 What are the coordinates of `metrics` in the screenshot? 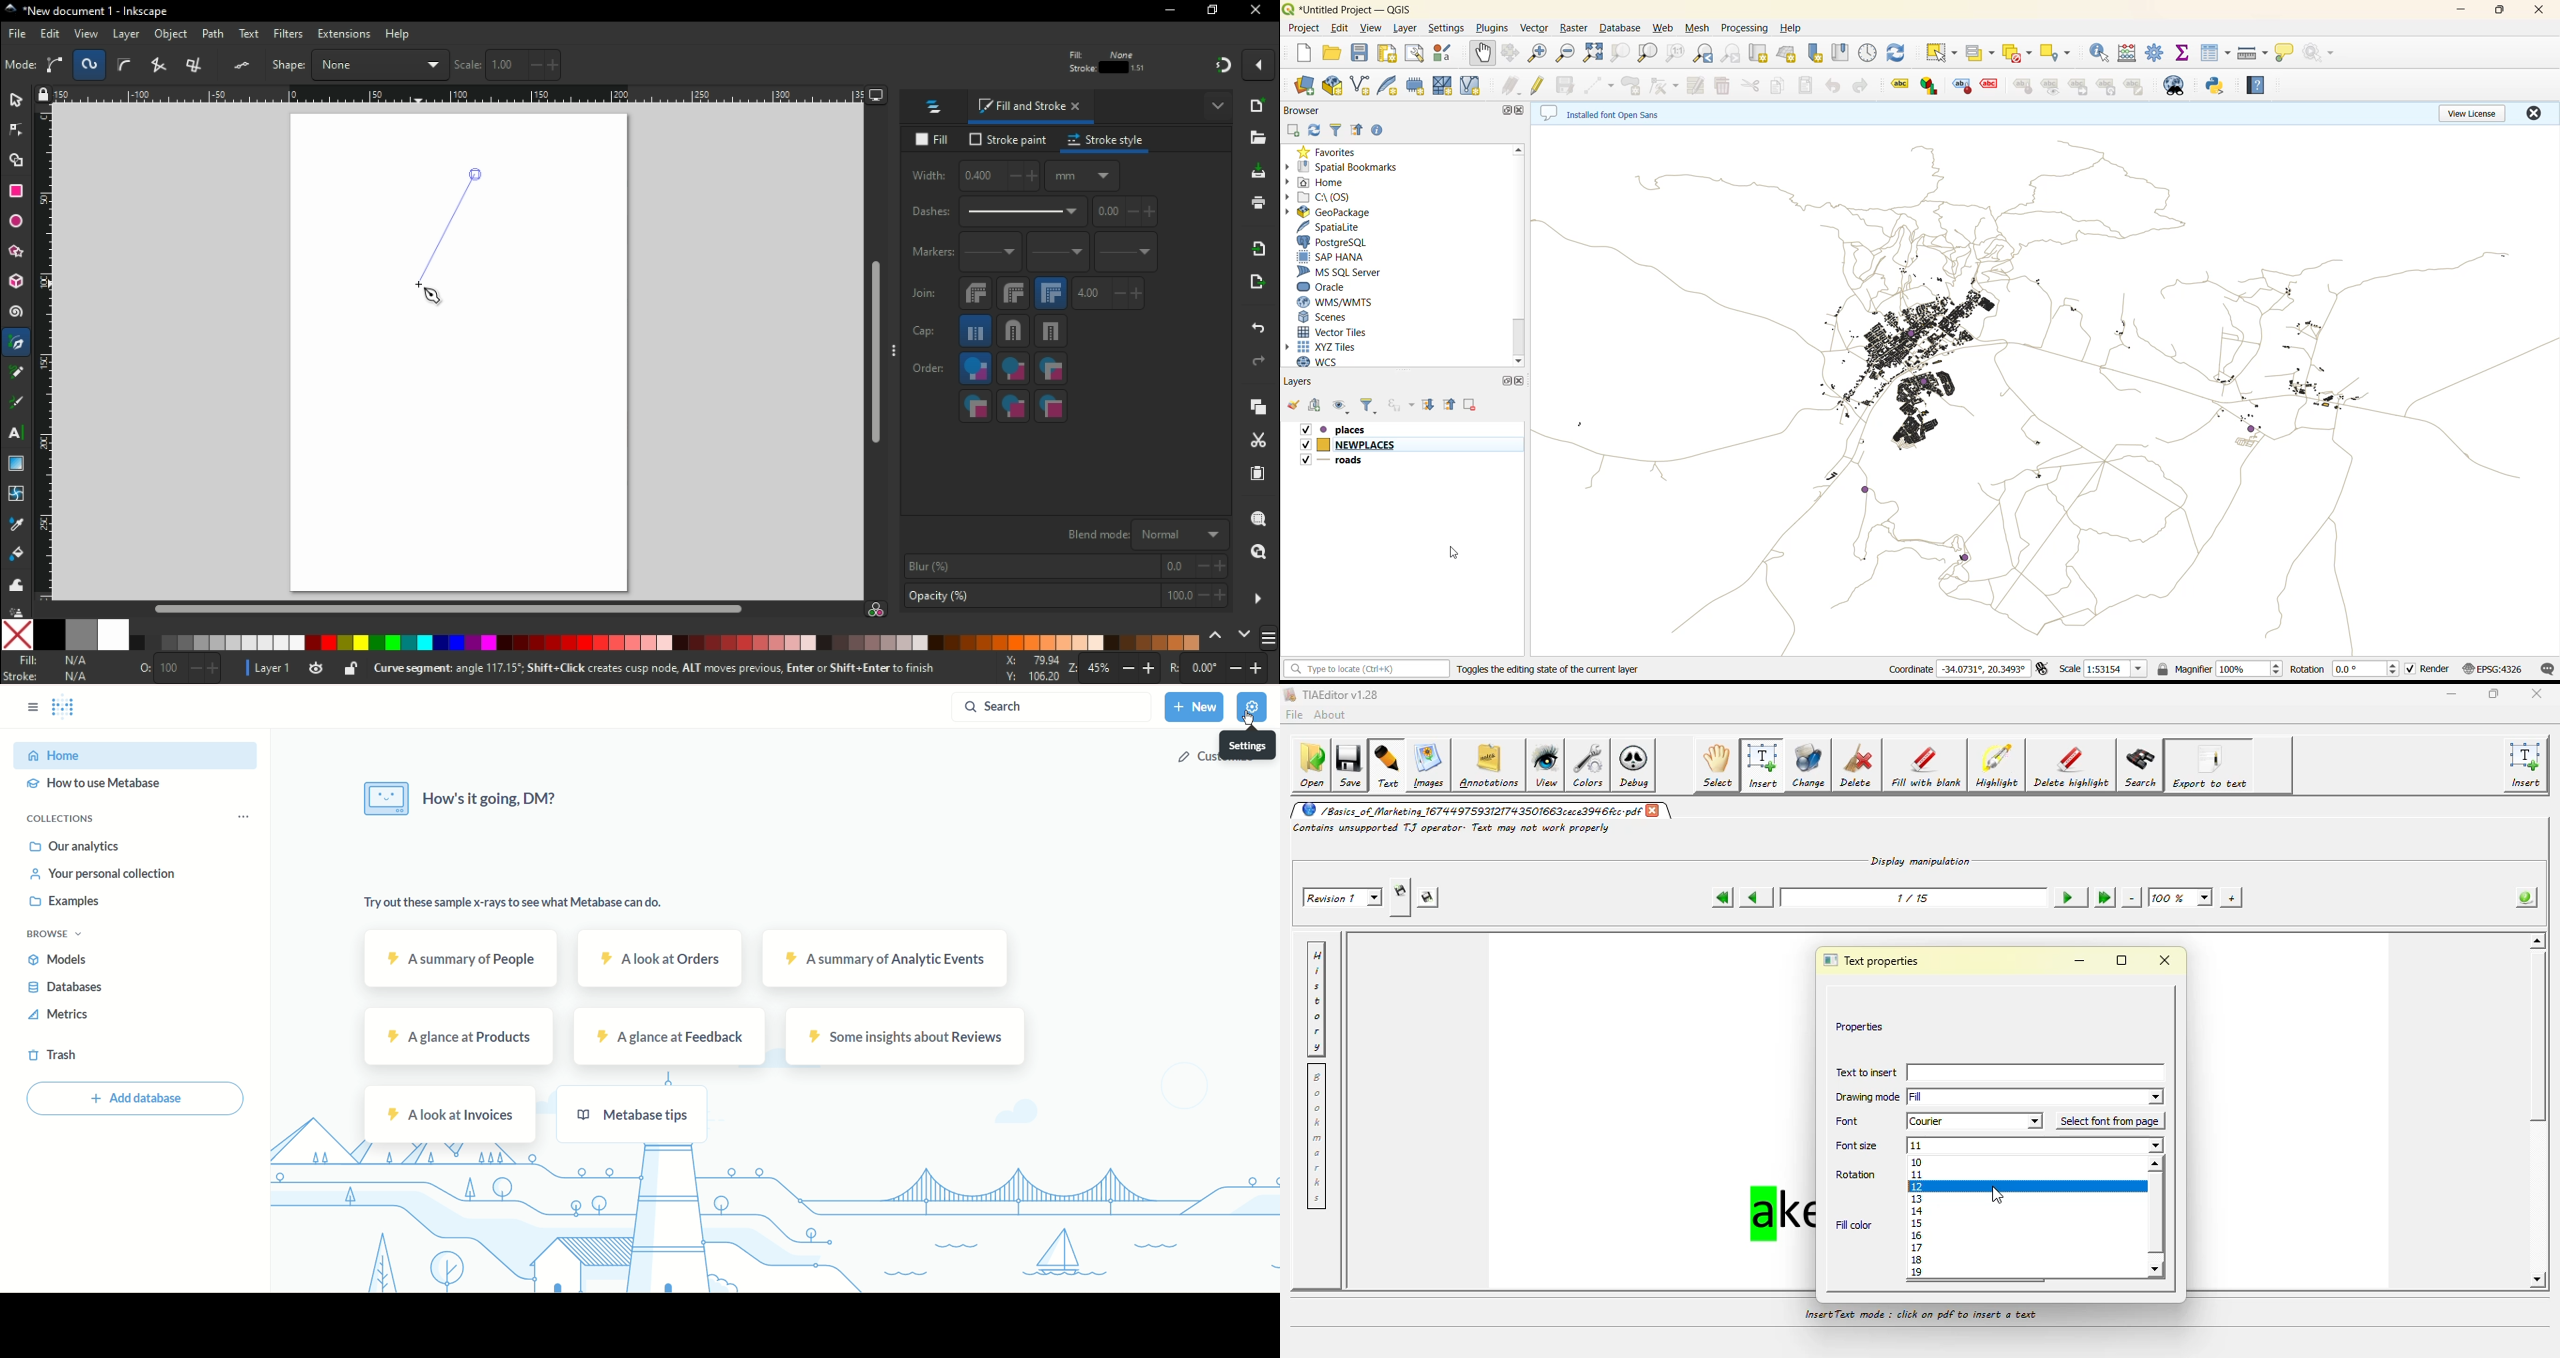 It's located at (63, 1016).